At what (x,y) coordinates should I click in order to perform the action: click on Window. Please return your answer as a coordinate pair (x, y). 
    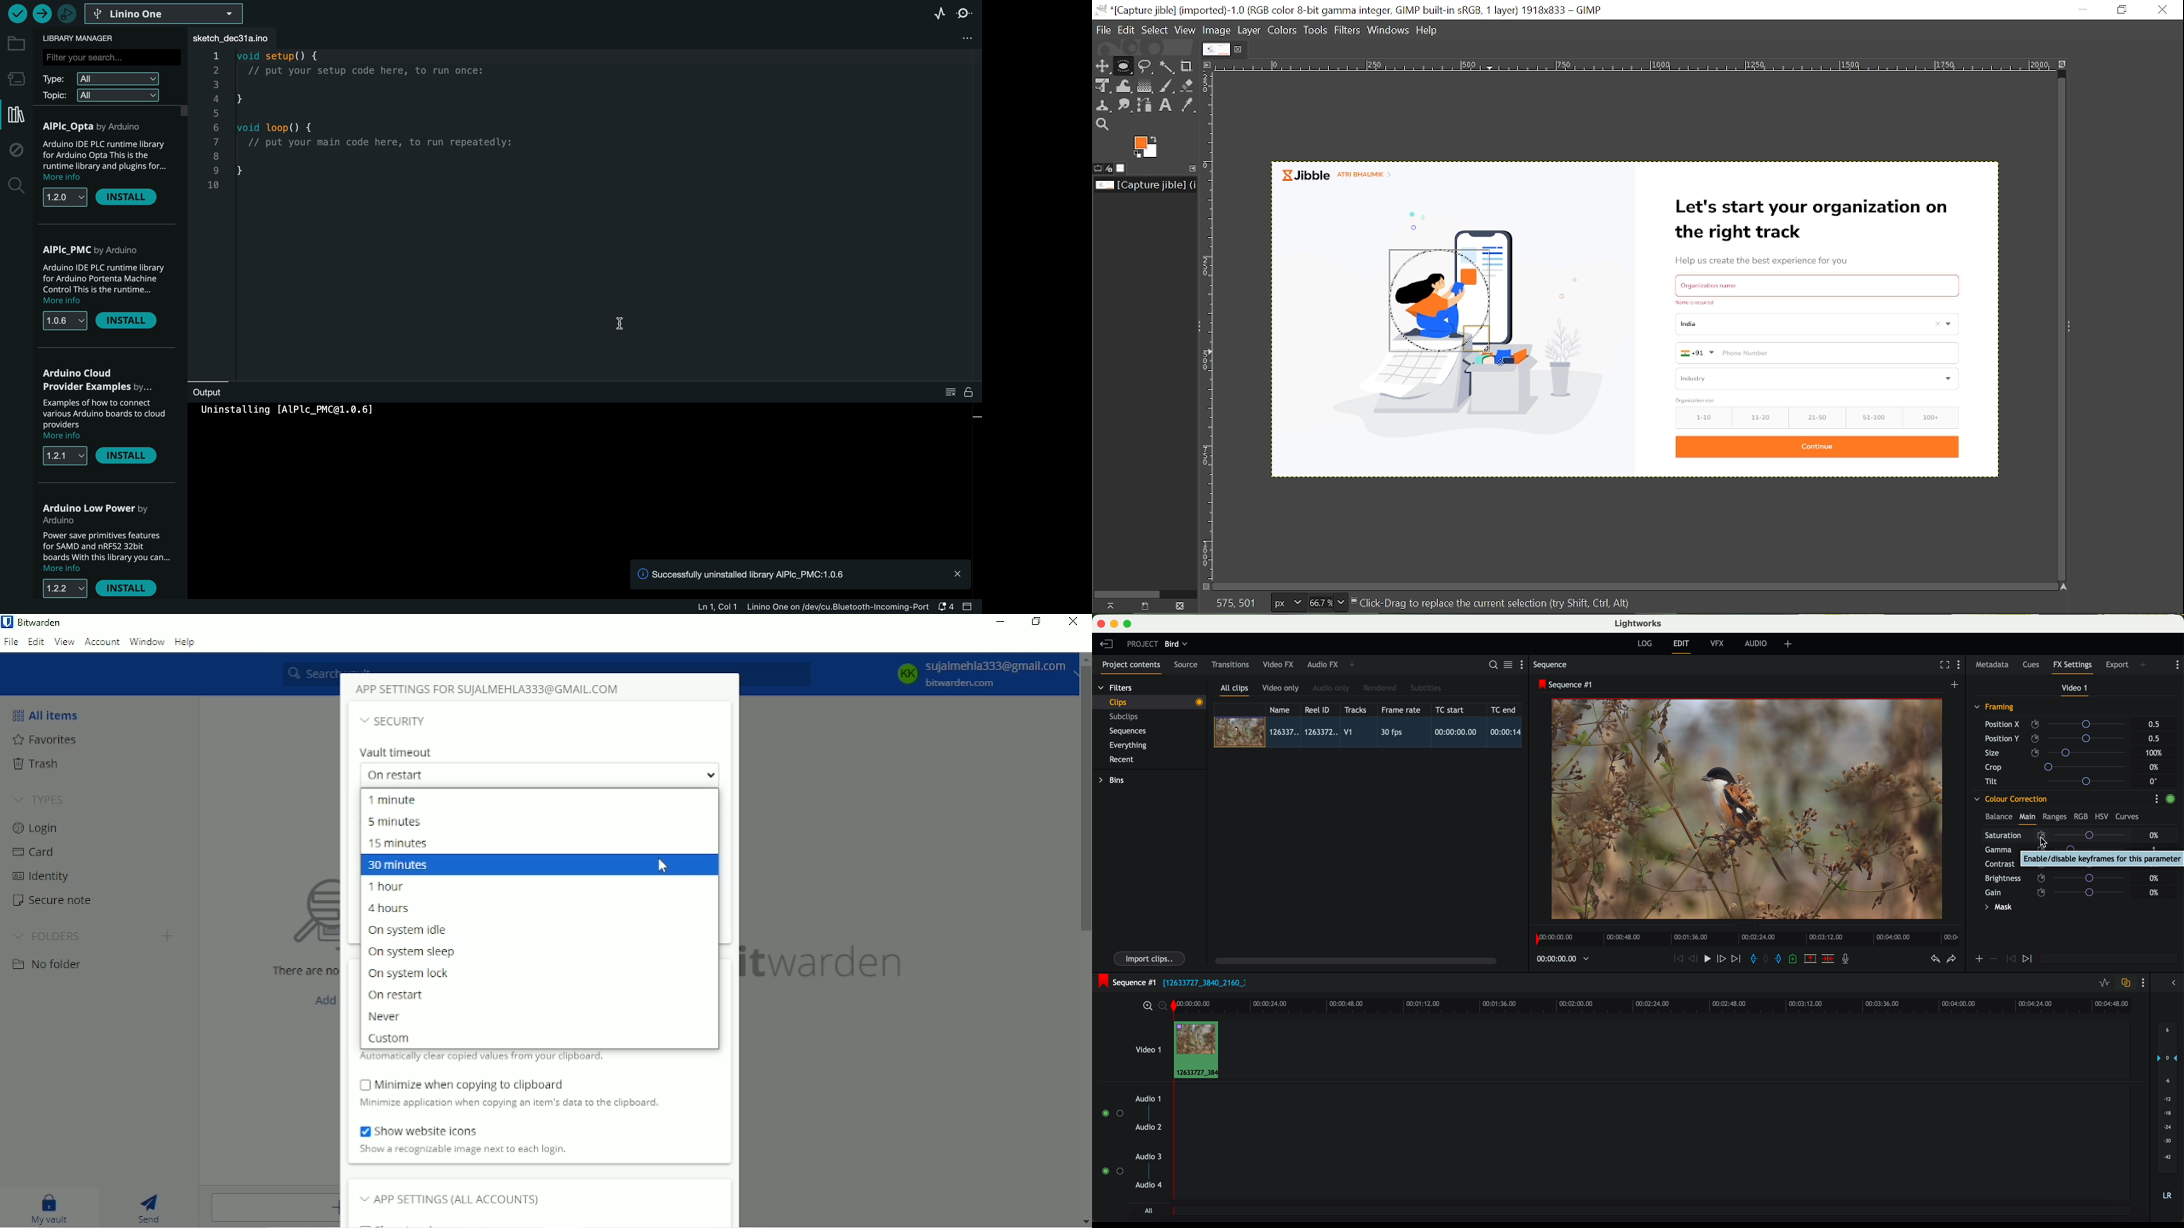
    Looking at the image, I should click on (146, 641).